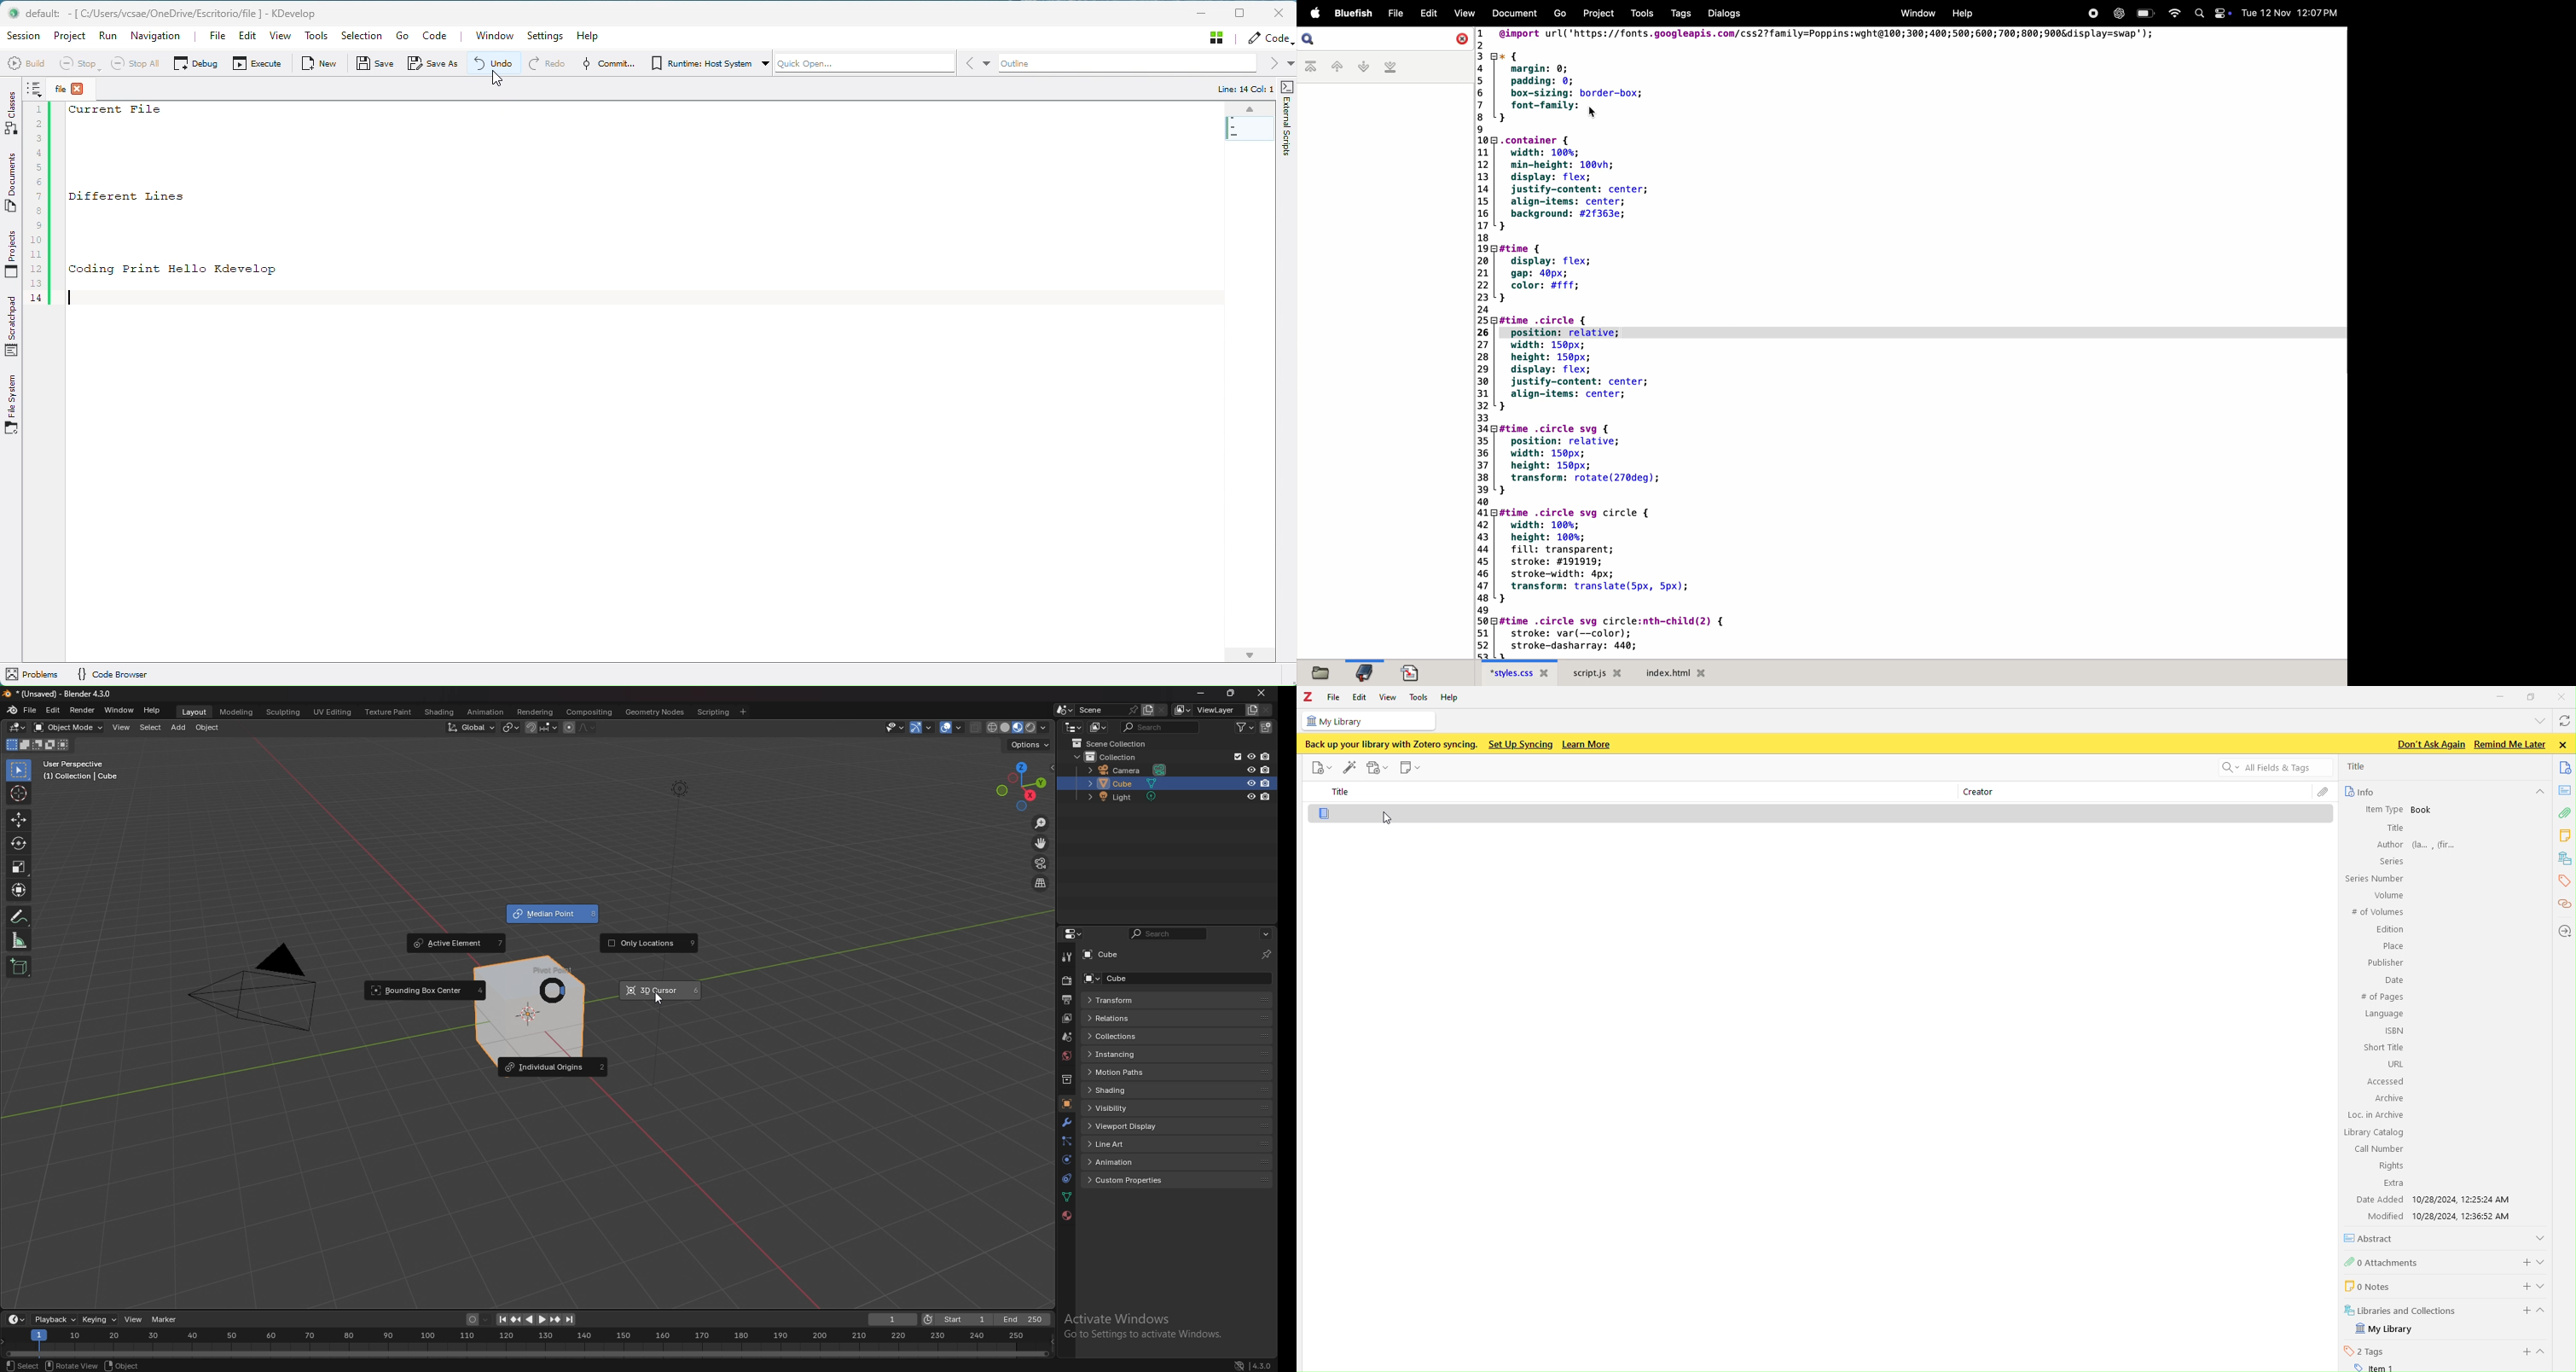  I want to click on location, so click(2563, 930).